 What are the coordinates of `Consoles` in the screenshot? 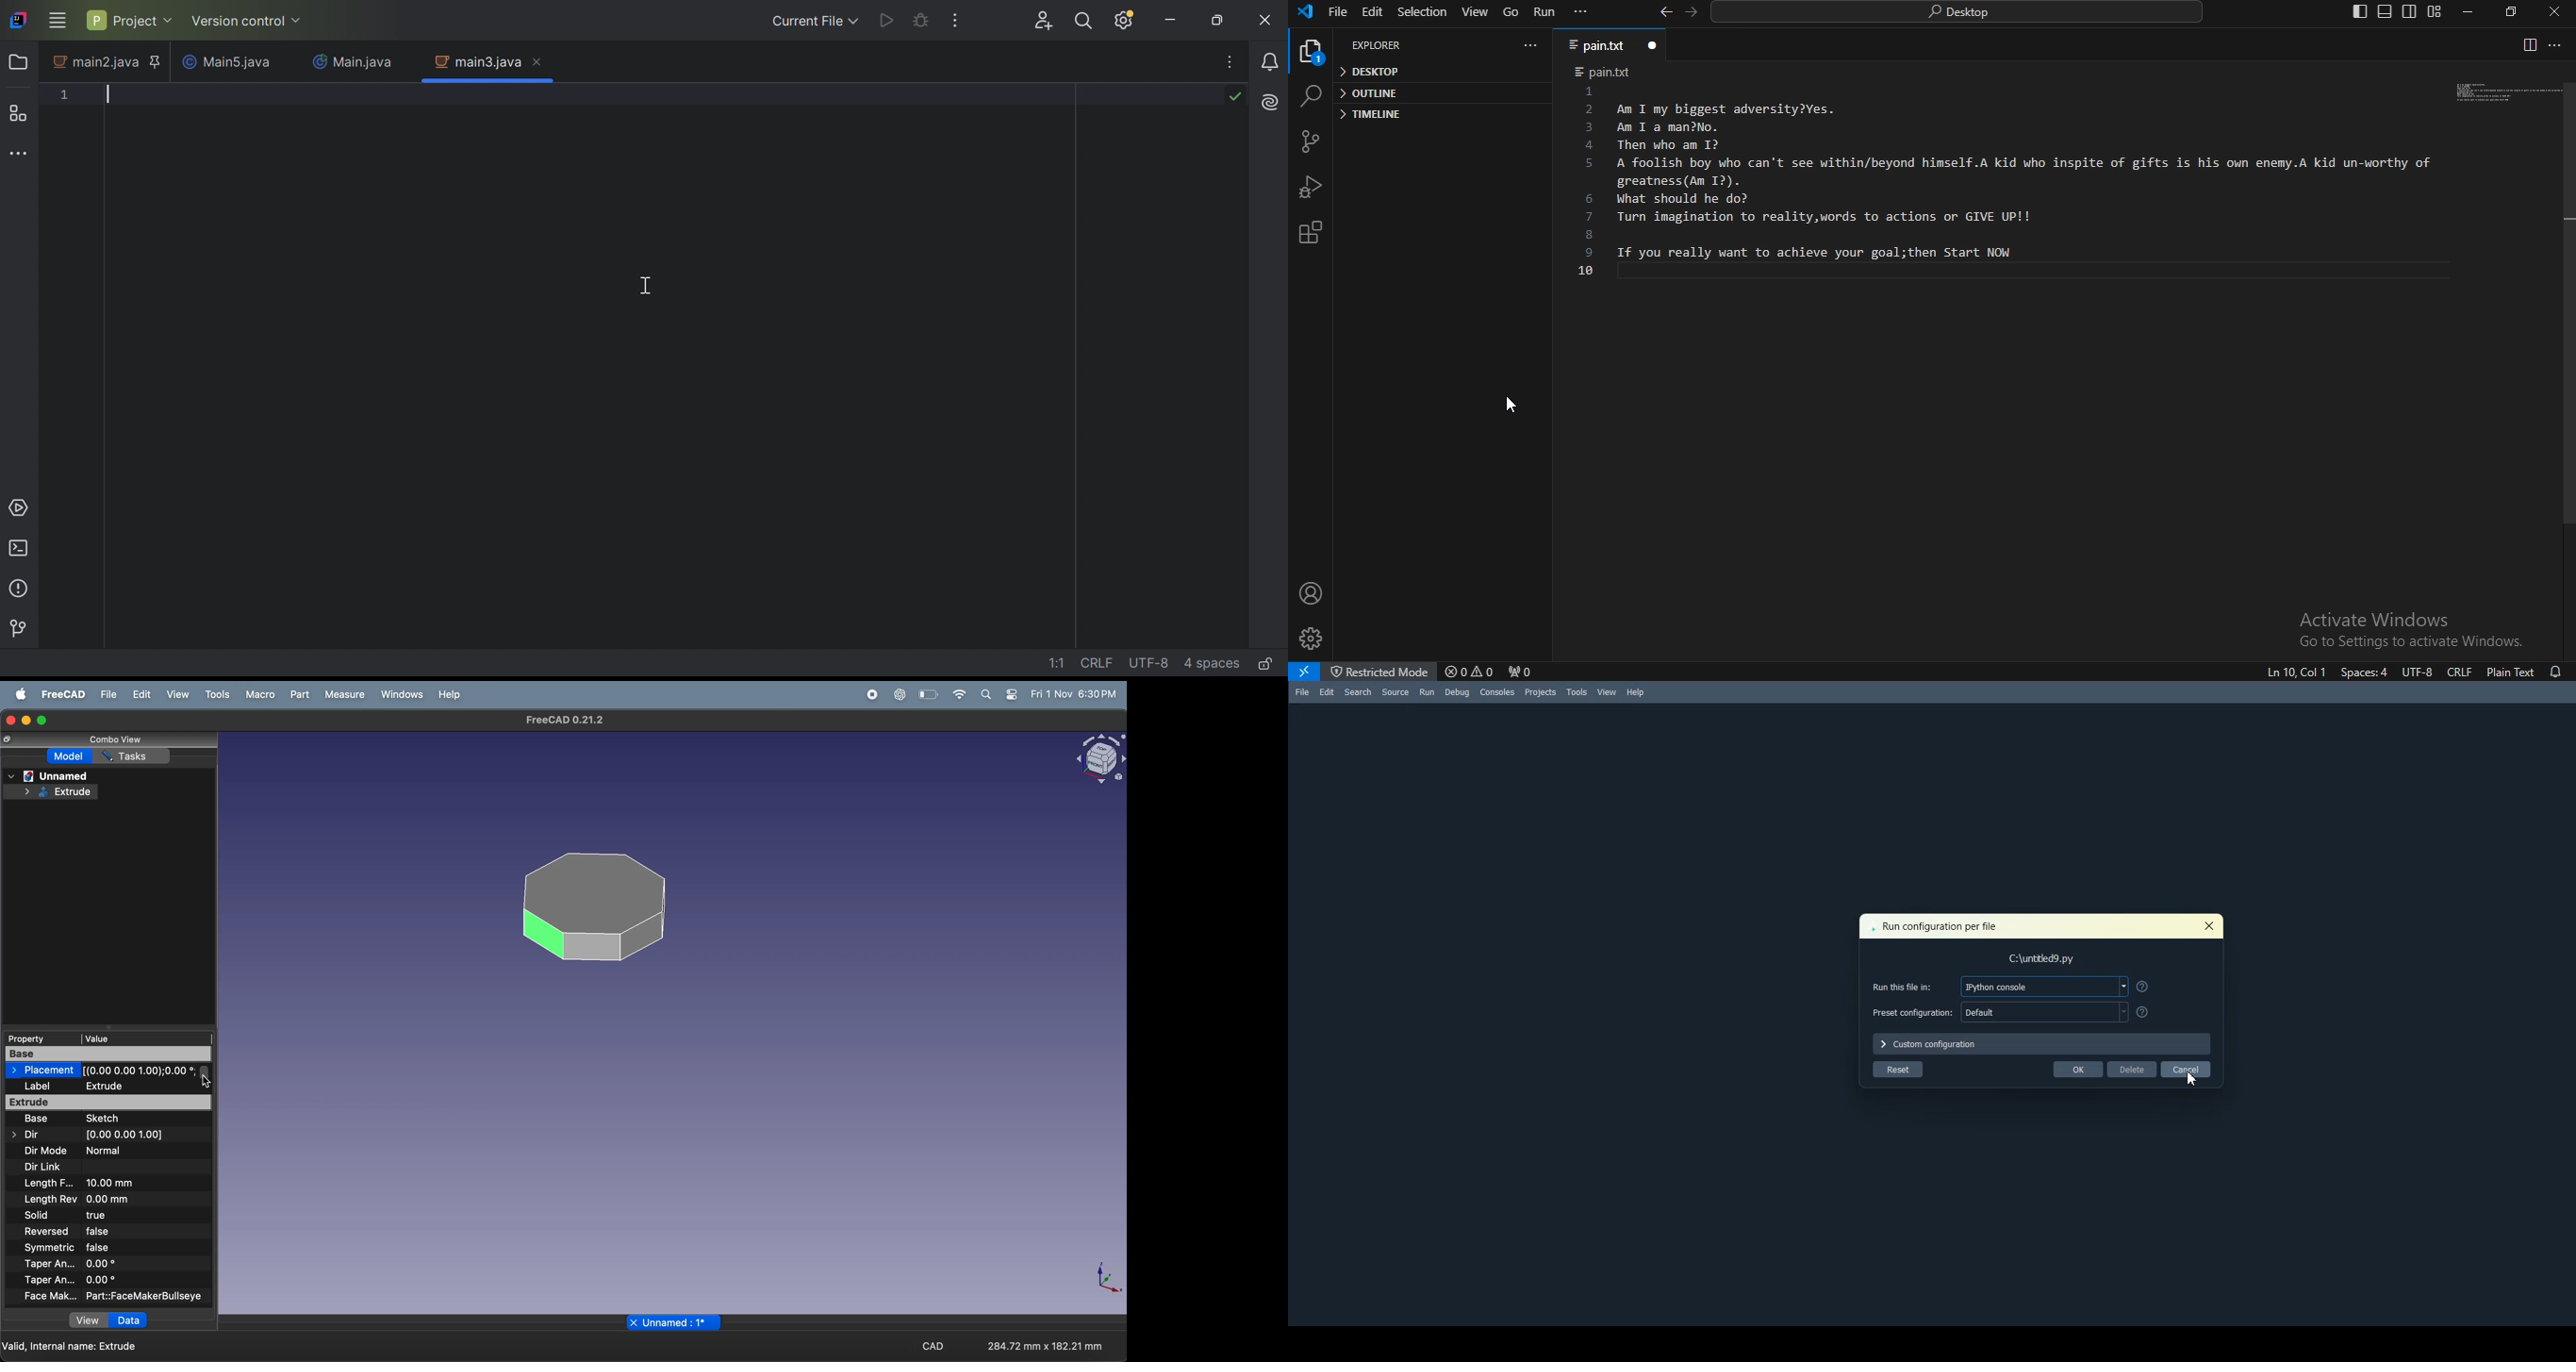 It's located at (1497, 692).